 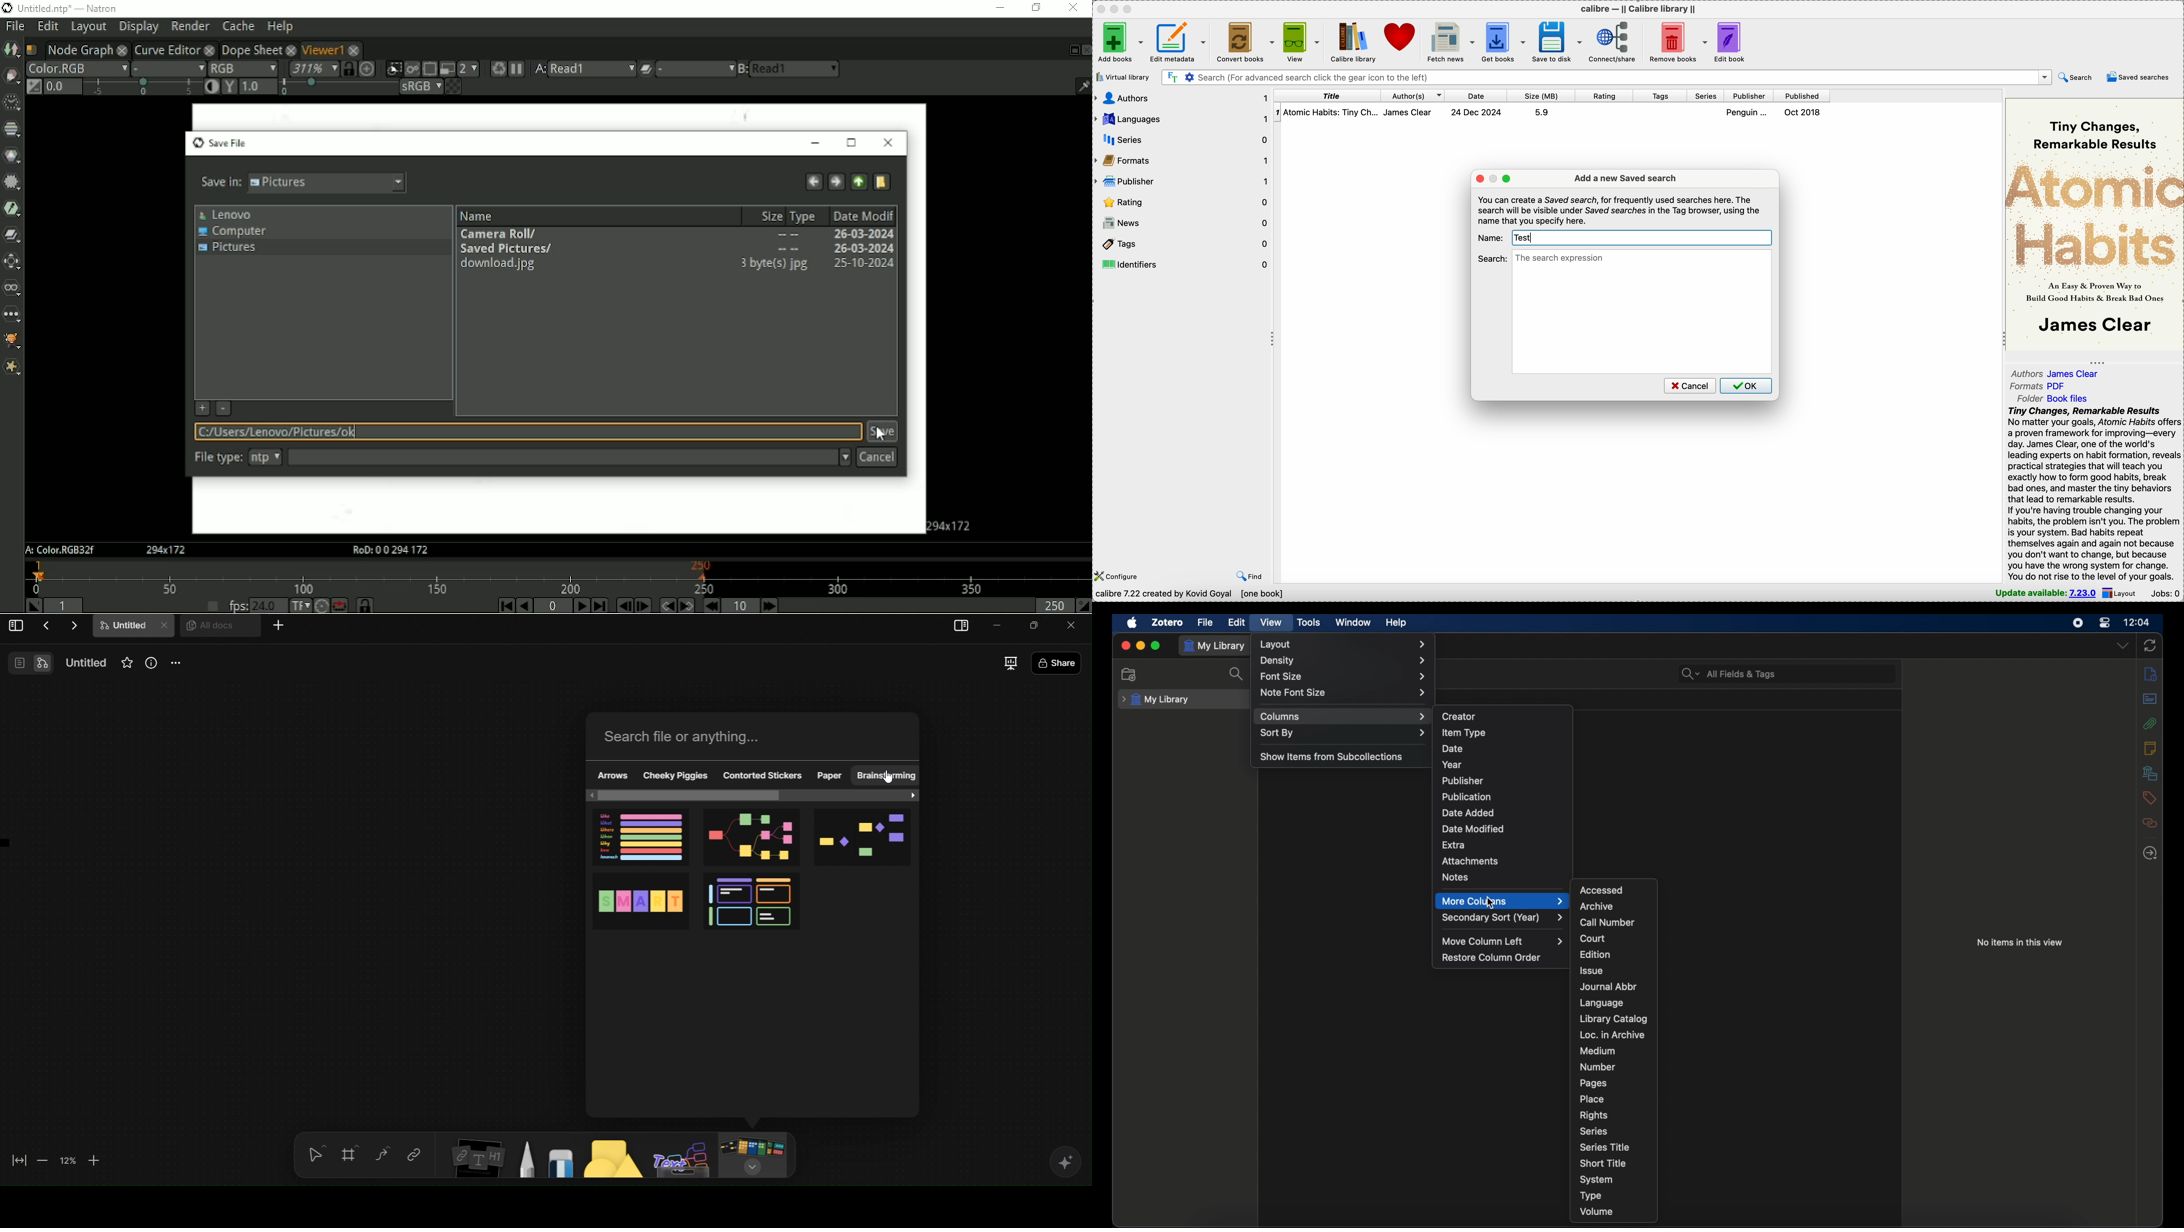 What do you see at coordinates (1277, 112) in the screenshot?
I see `1 - index number` at bounding box center [1277, 112].